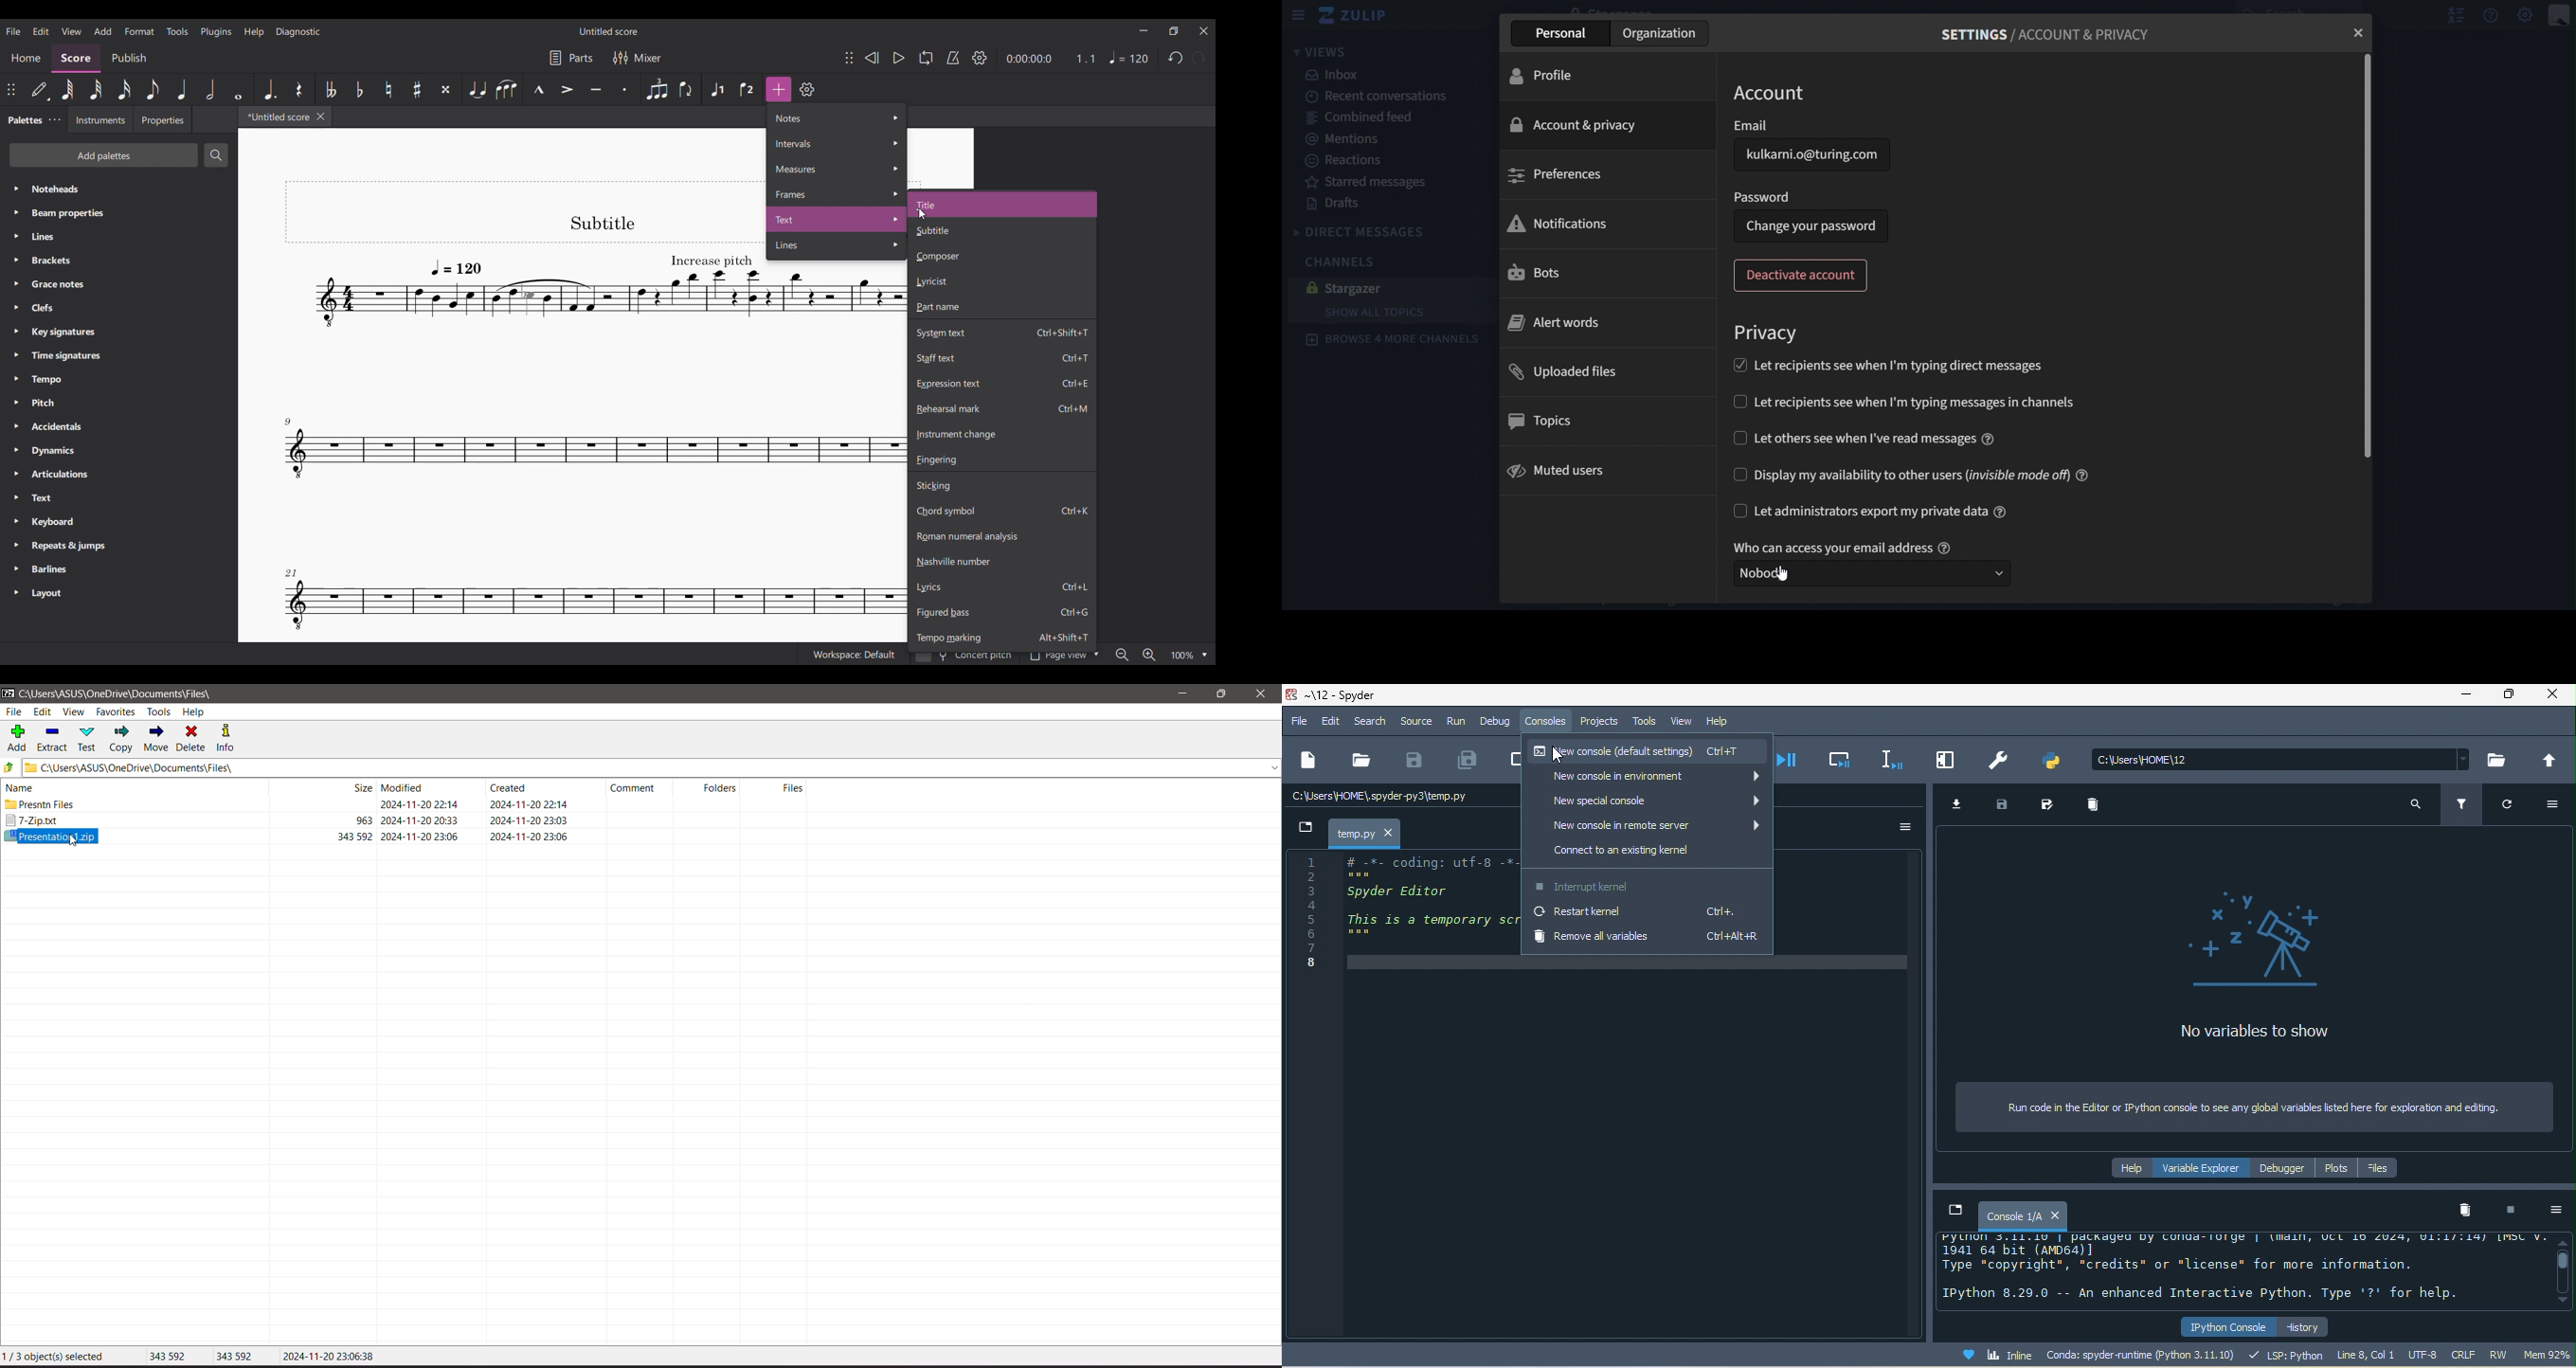 This screenshot has width=2576, height=1372. What do you see at coordinates (1549, 725) in the screenshot?
I see `consoles` at bounding box center [1549, 725].